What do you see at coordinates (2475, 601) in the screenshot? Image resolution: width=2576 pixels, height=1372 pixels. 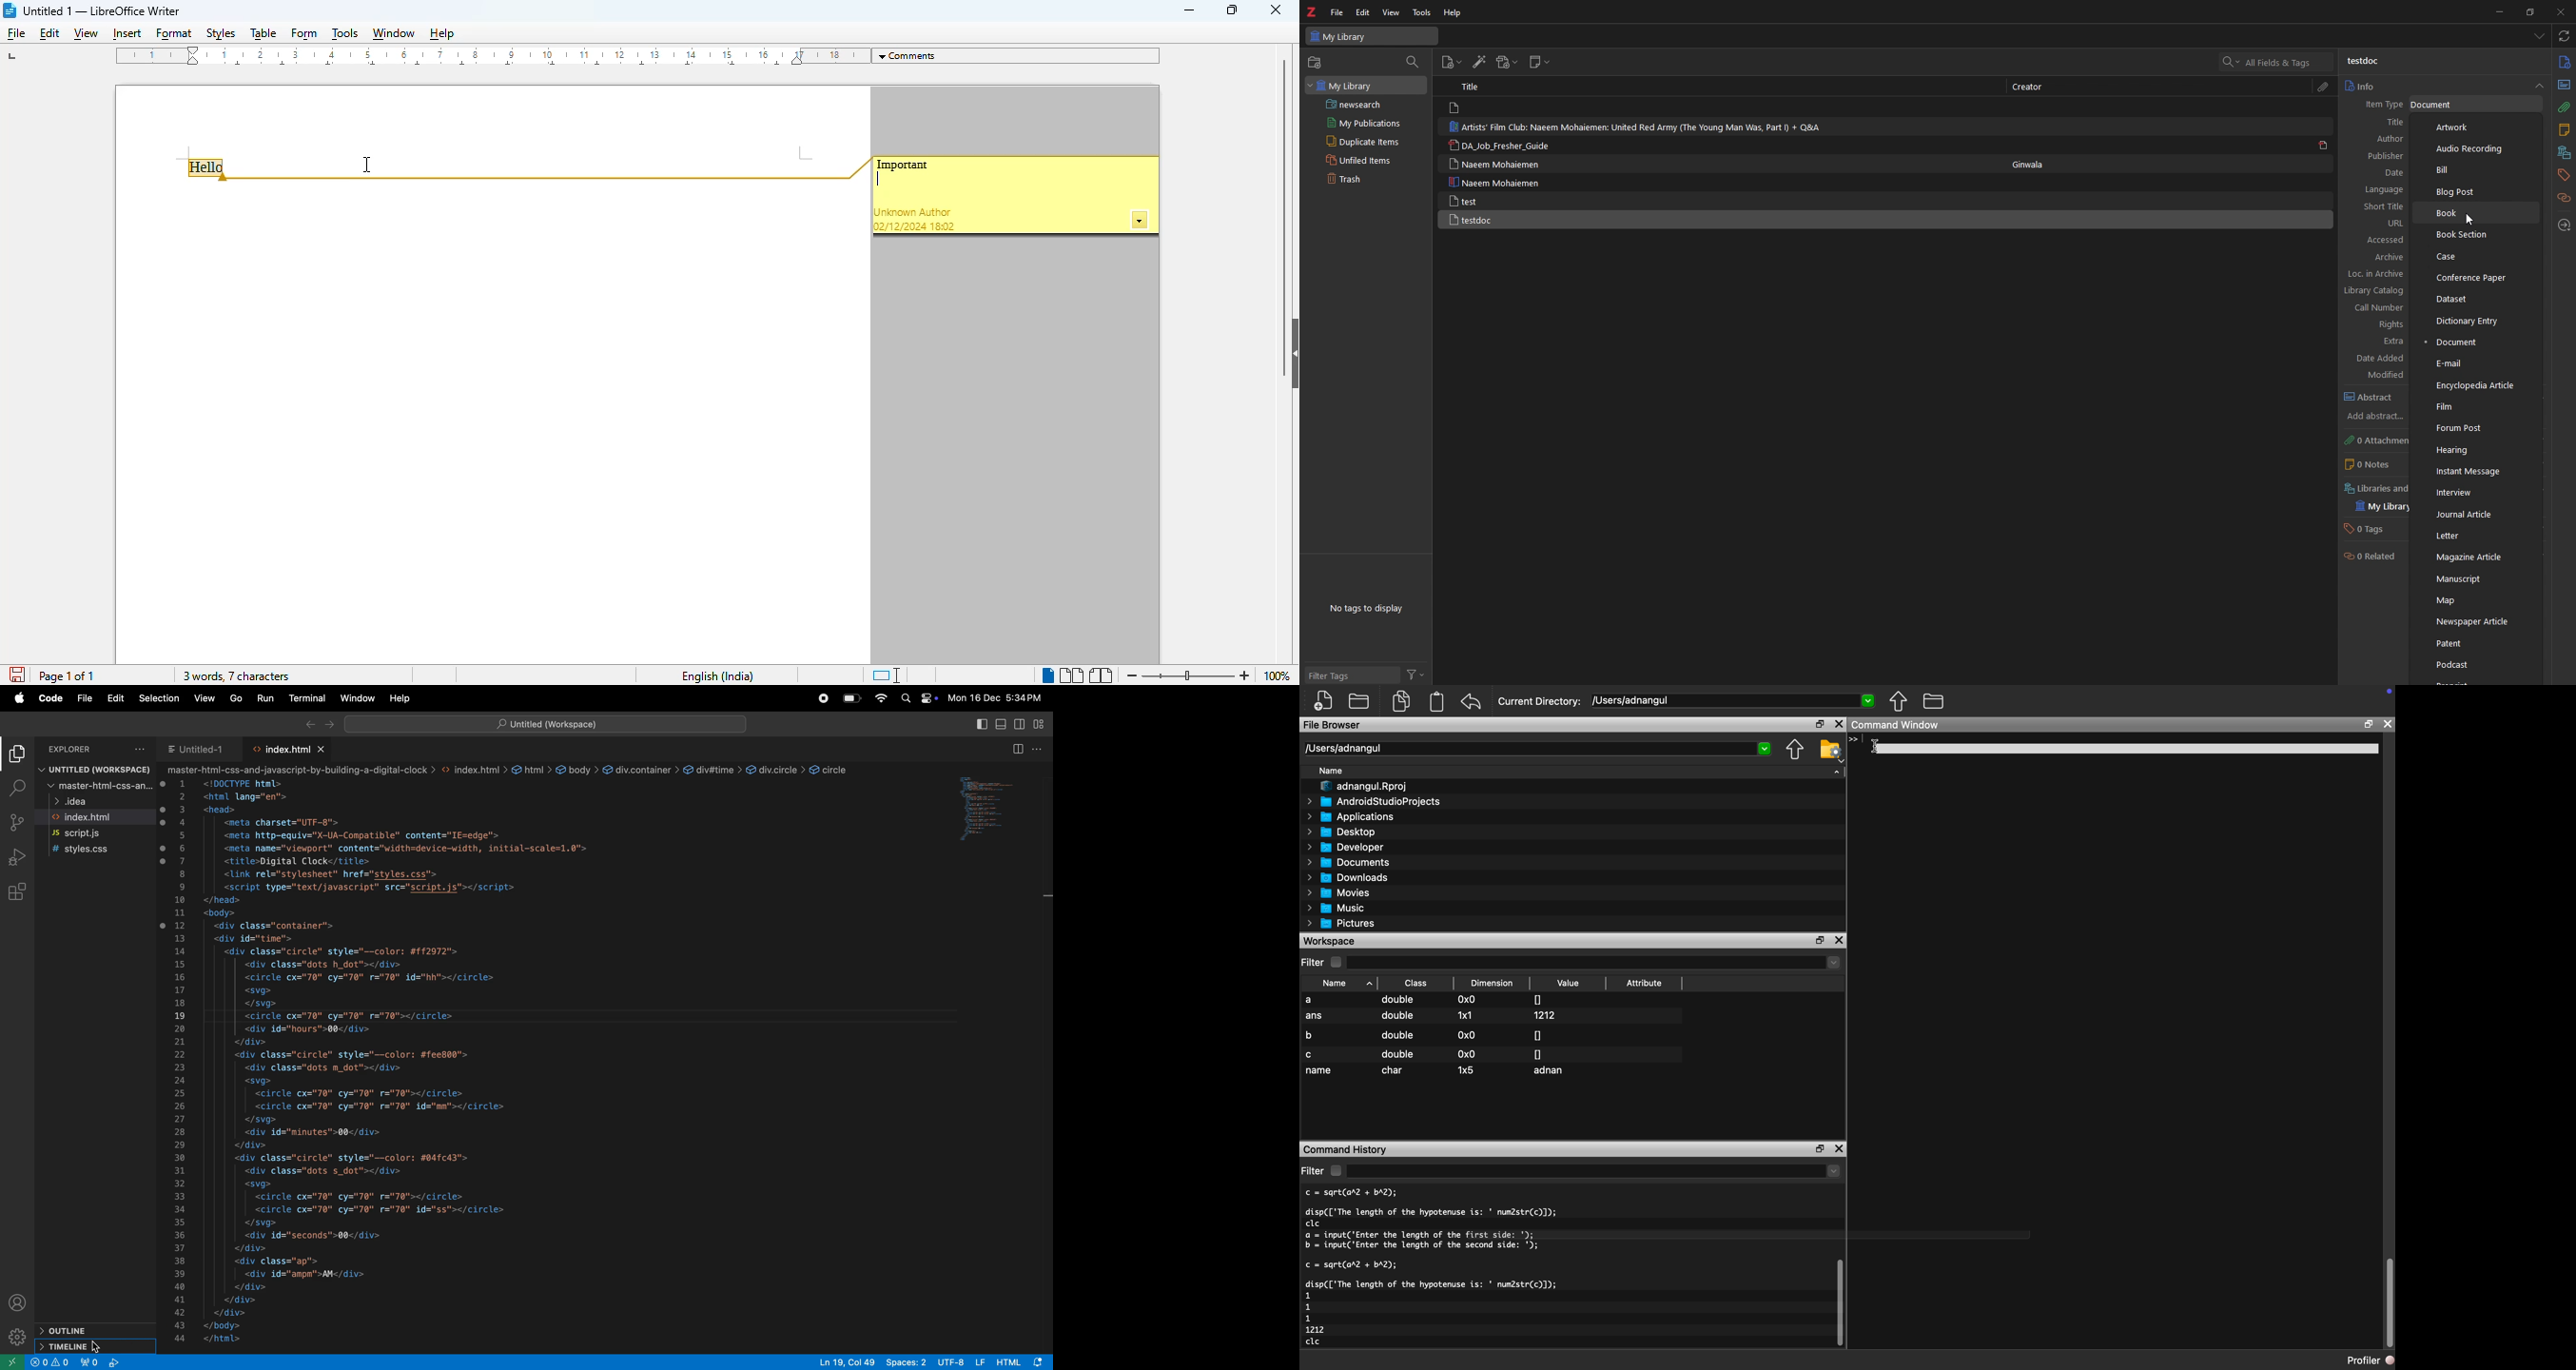 I see `map` at bounding box center [2475, 601].